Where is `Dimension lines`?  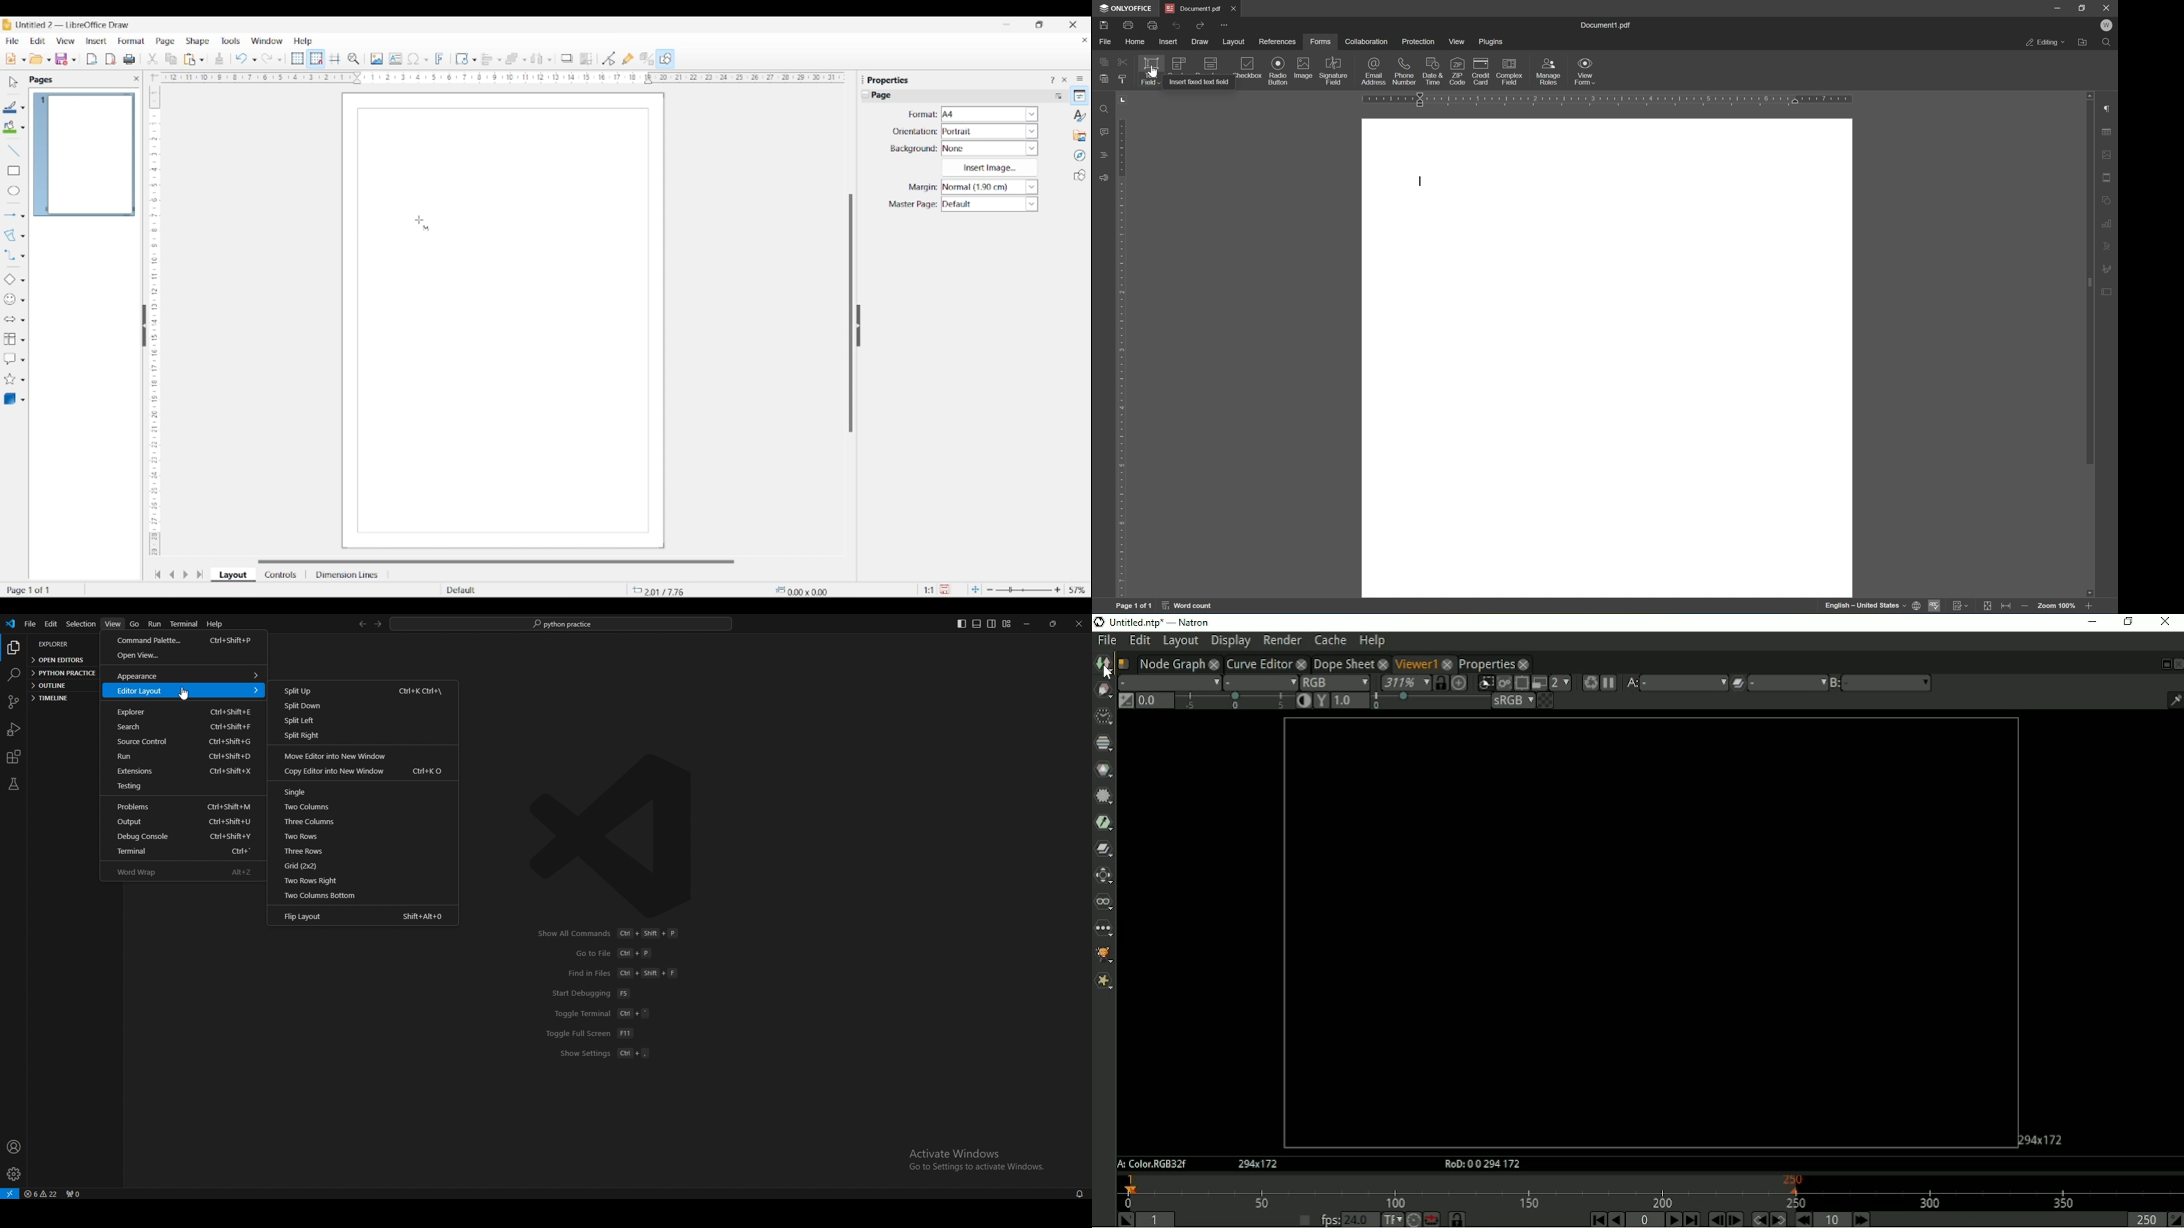
Dimension lines is located at coordinates (348, 575).